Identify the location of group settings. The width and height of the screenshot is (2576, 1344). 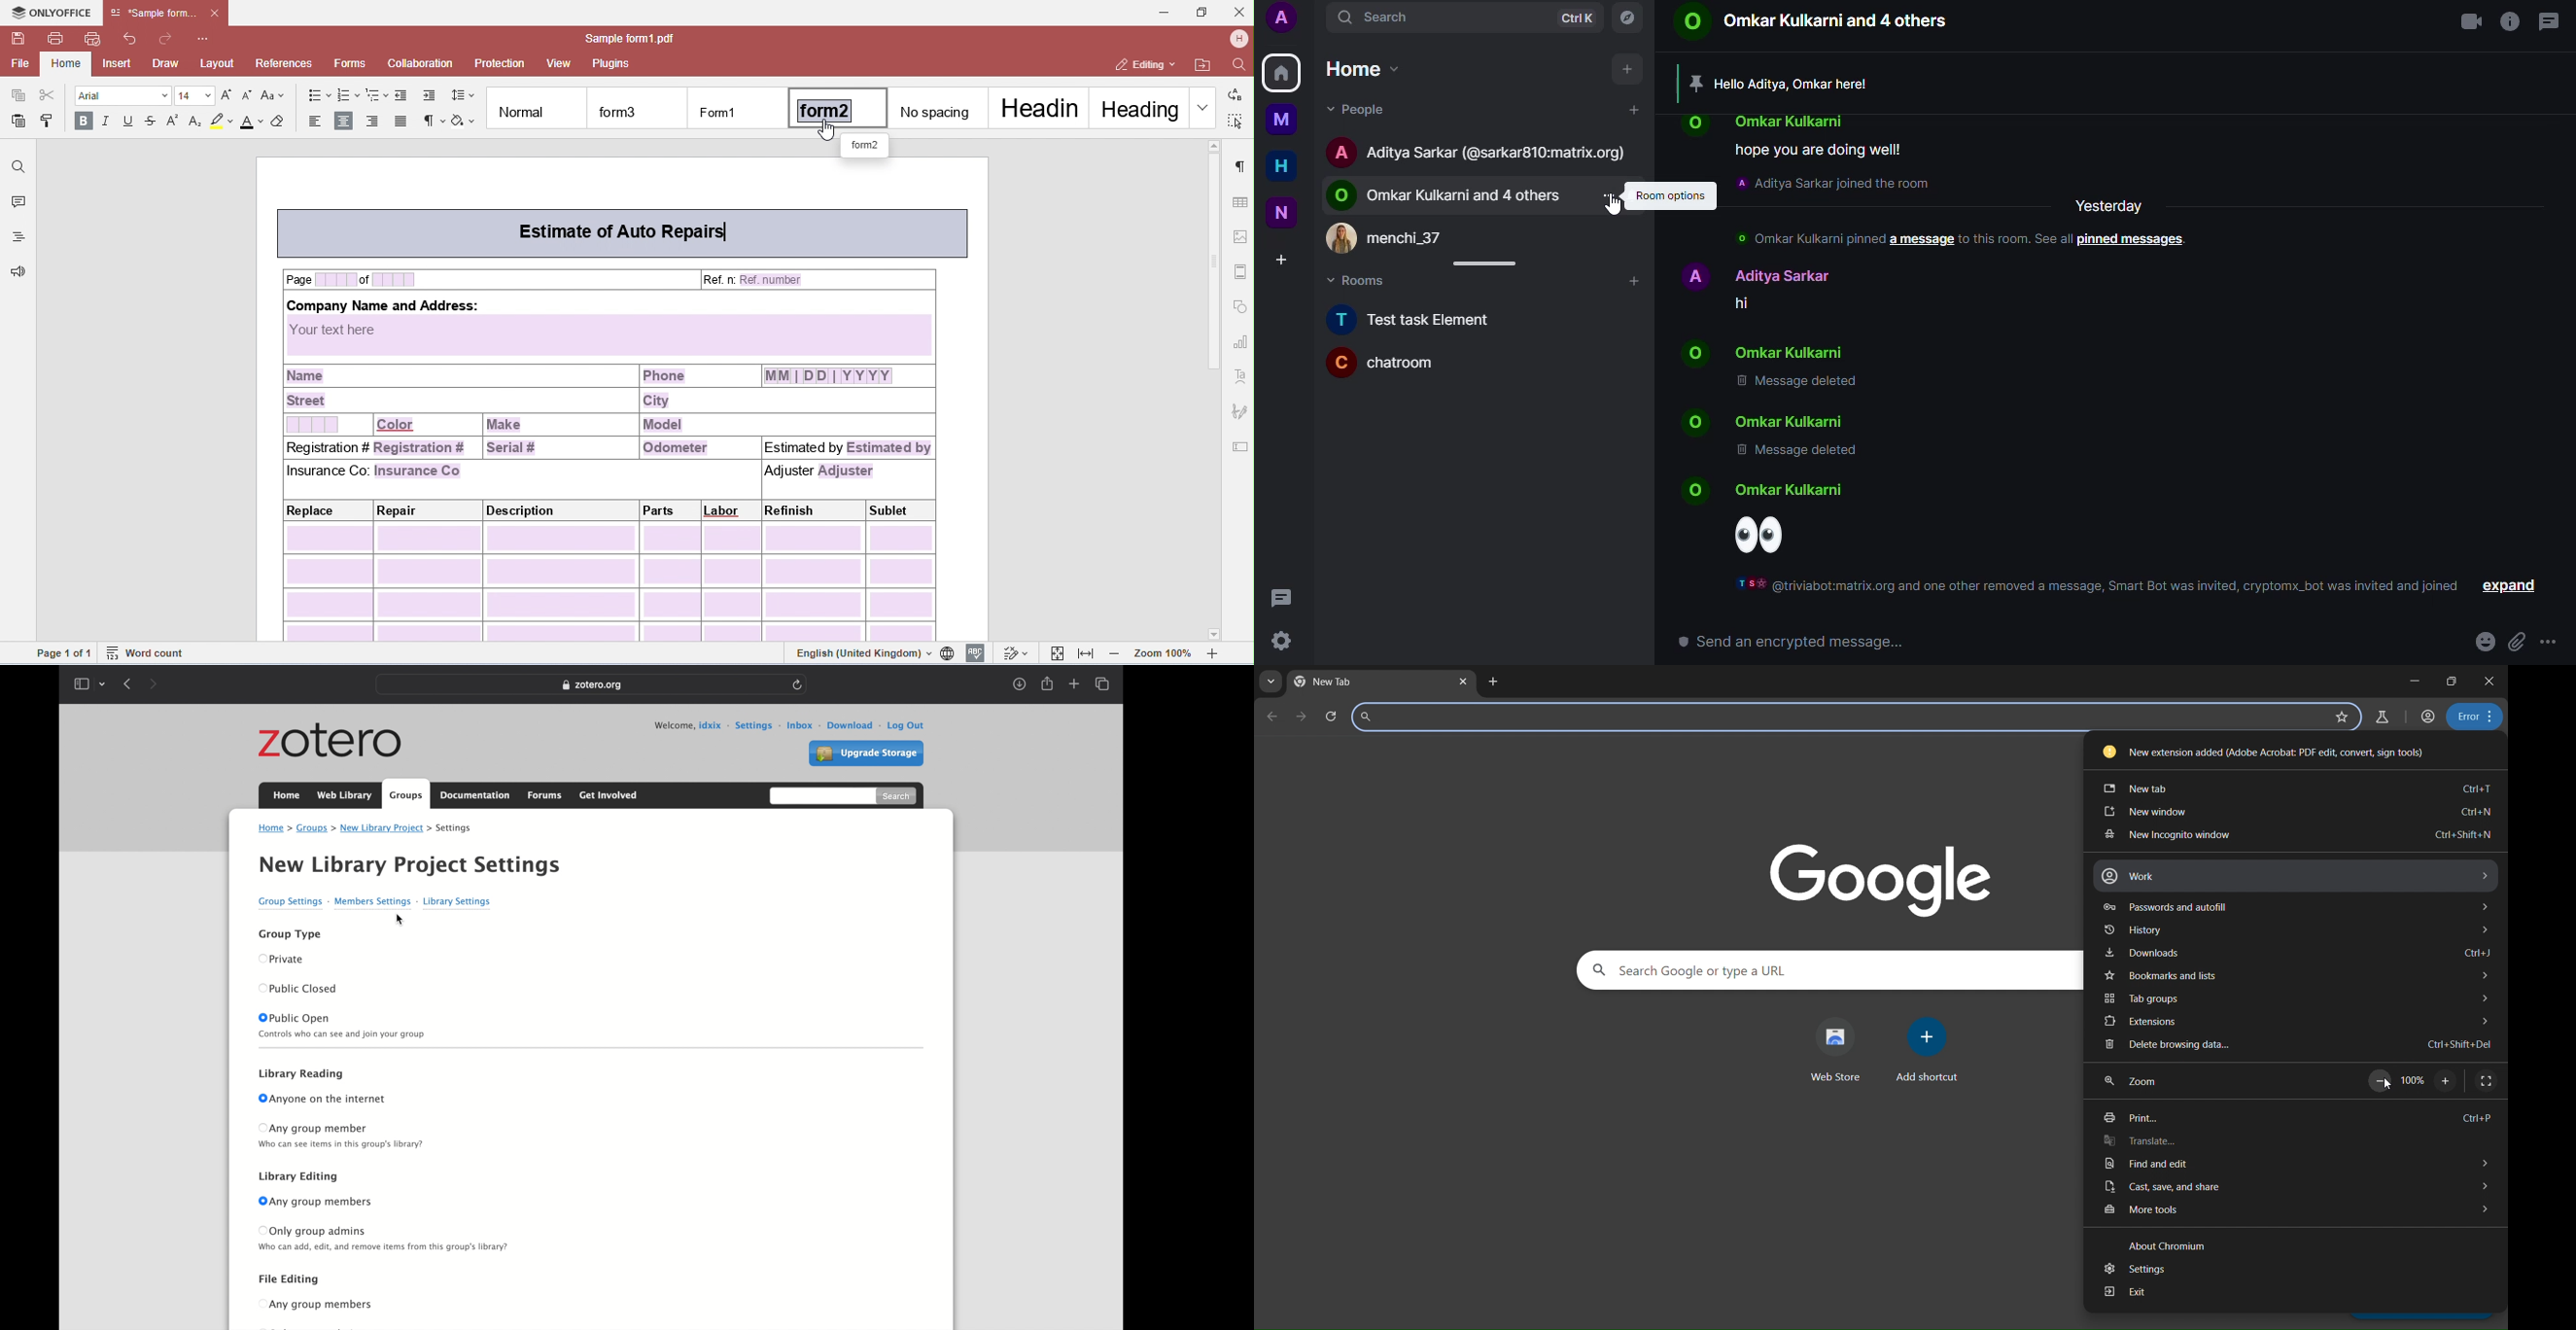
(292, 901).